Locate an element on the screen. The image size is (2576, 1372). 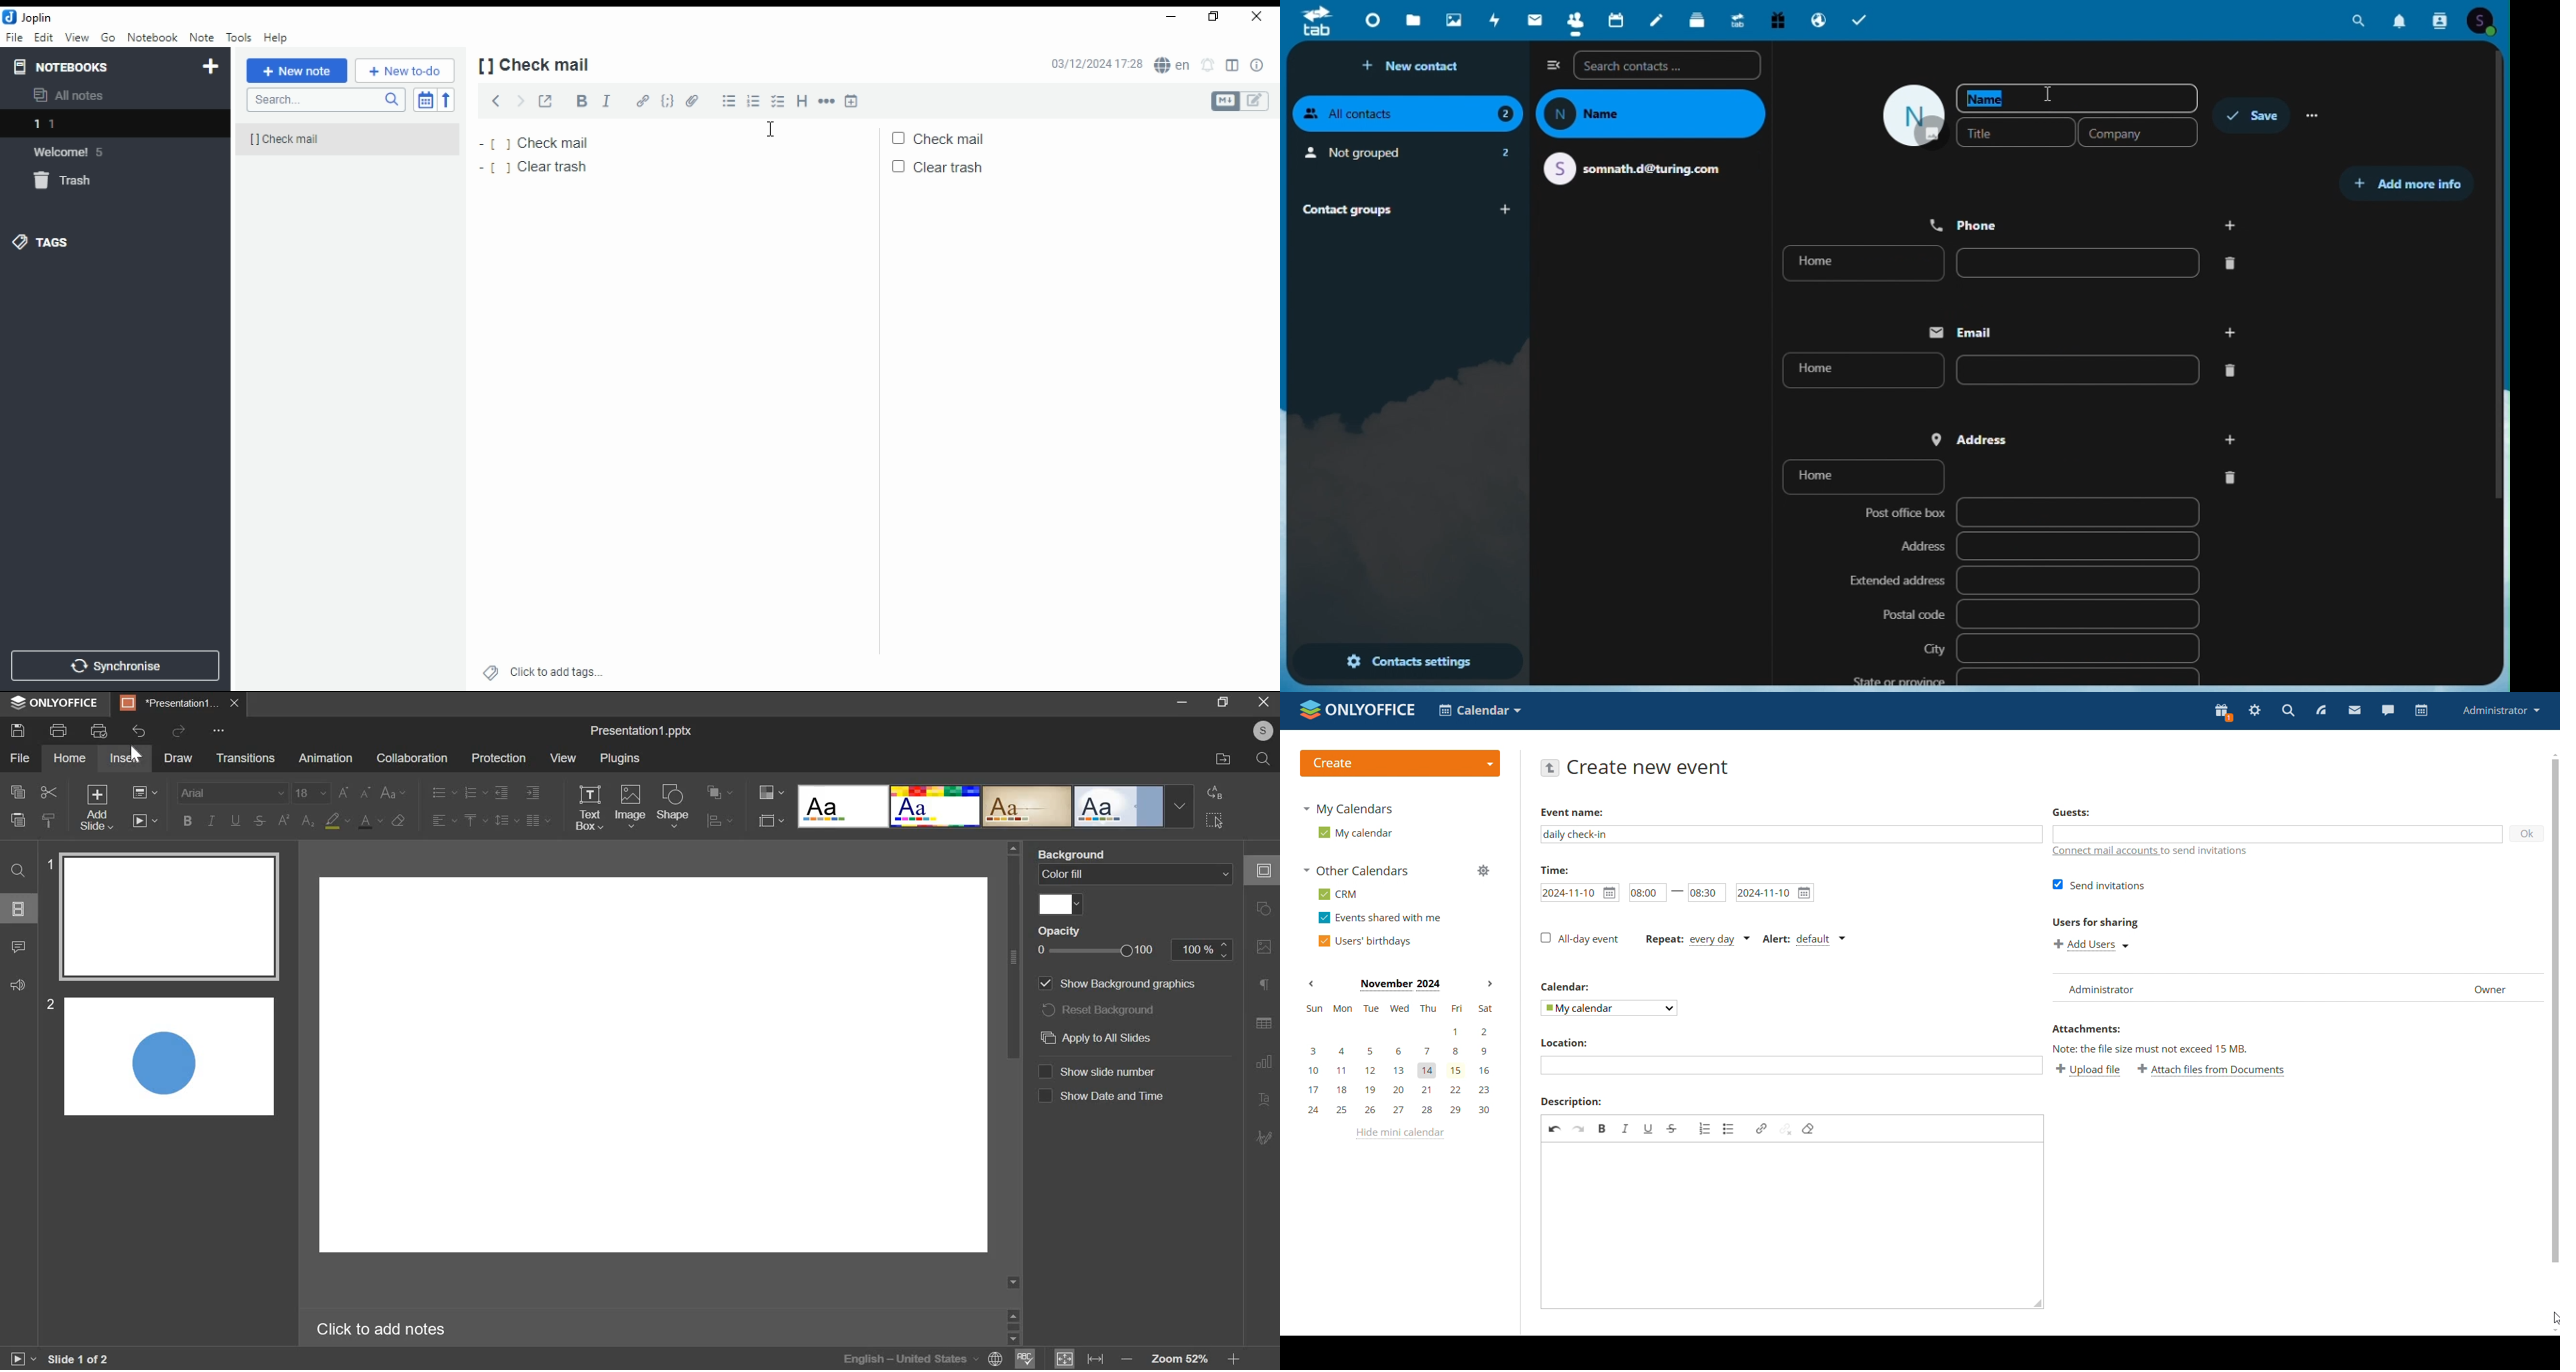
insert time is located at coordinates (852, 101).